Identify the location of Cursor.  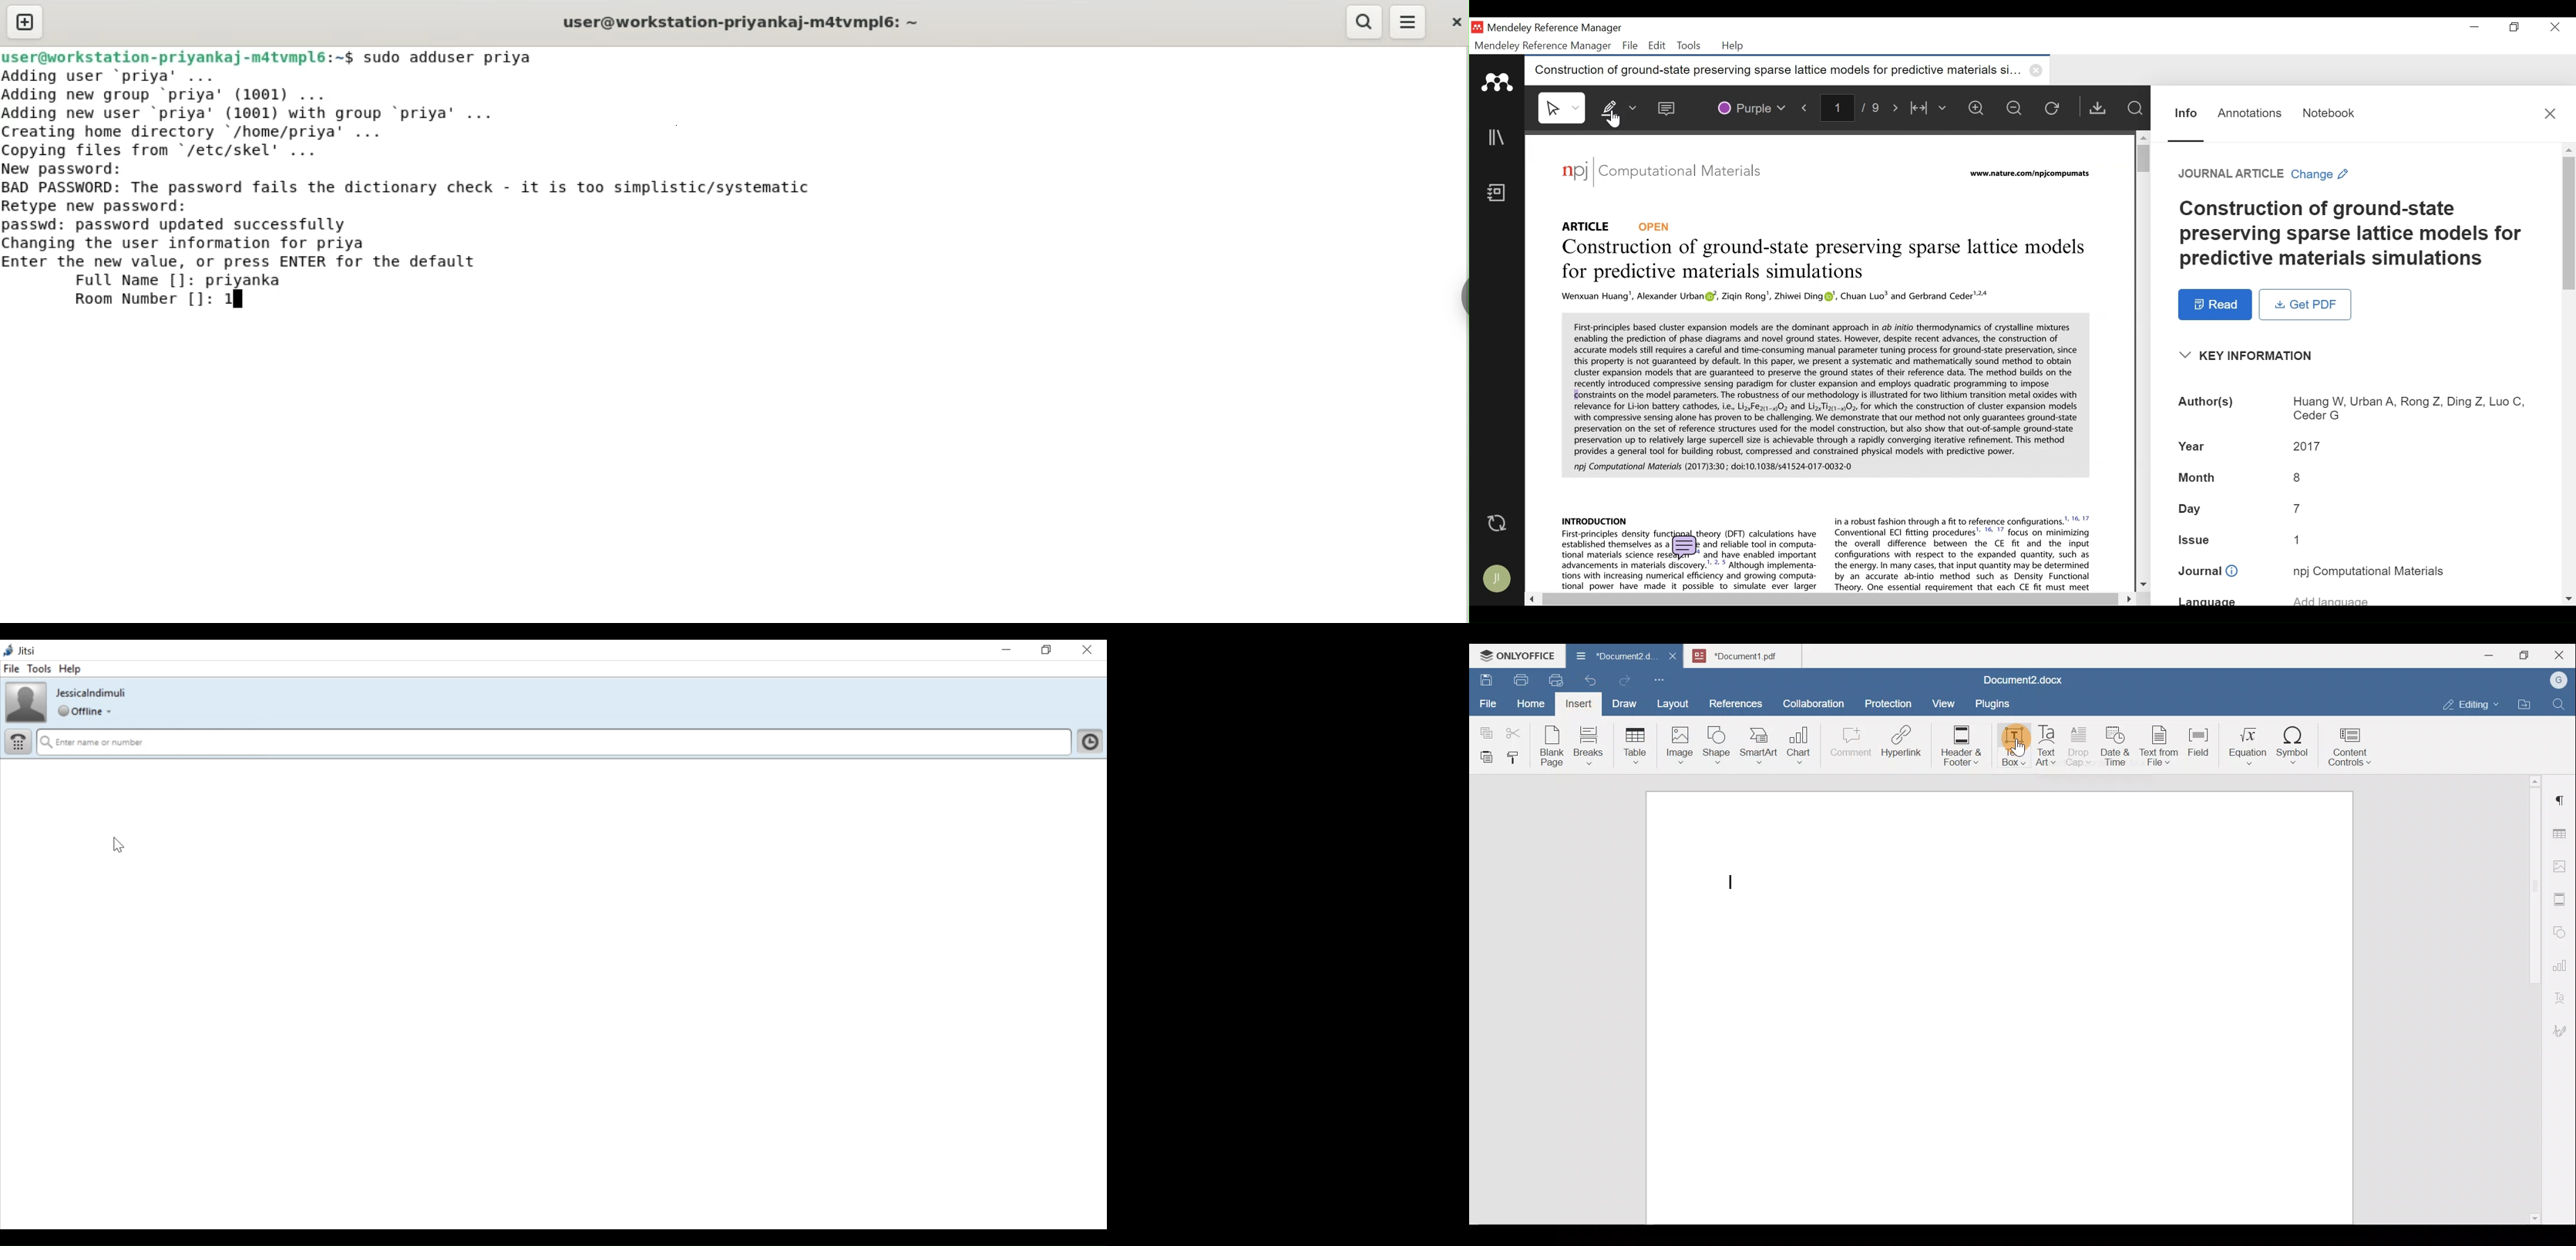
(1616, 121).